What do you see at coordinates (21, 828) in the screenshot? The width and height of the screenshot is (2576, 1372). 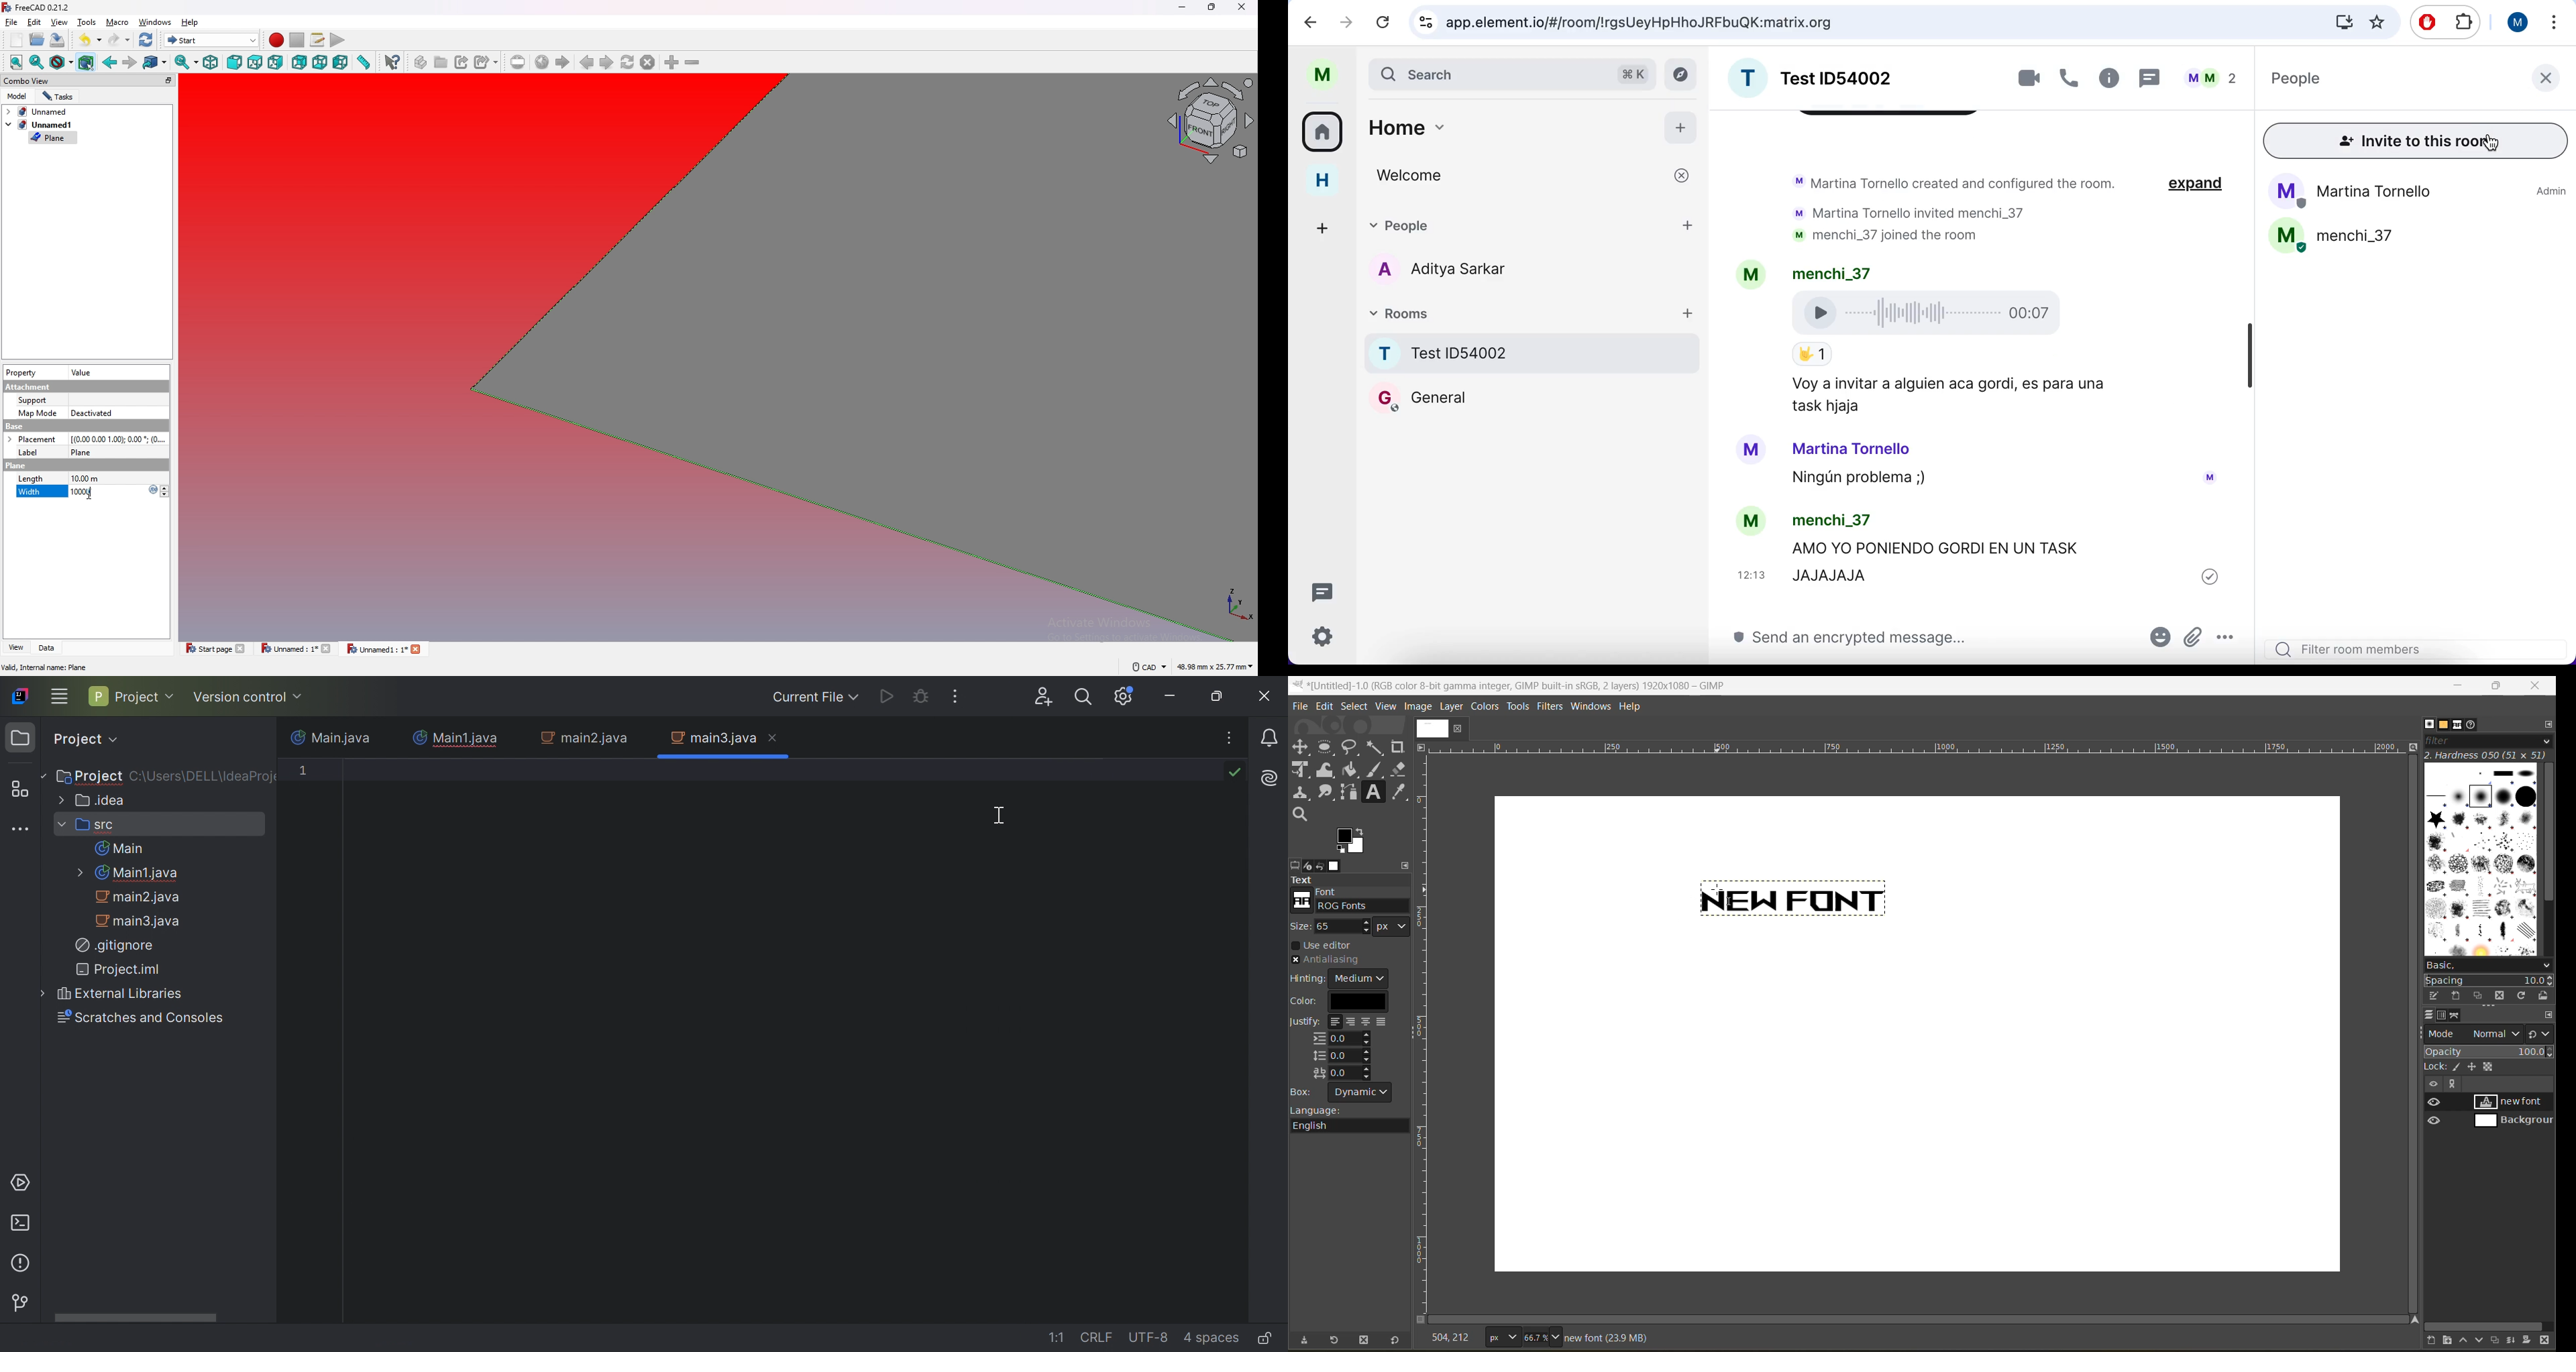 I see `More tool windows` at bounding box center [21, 828].